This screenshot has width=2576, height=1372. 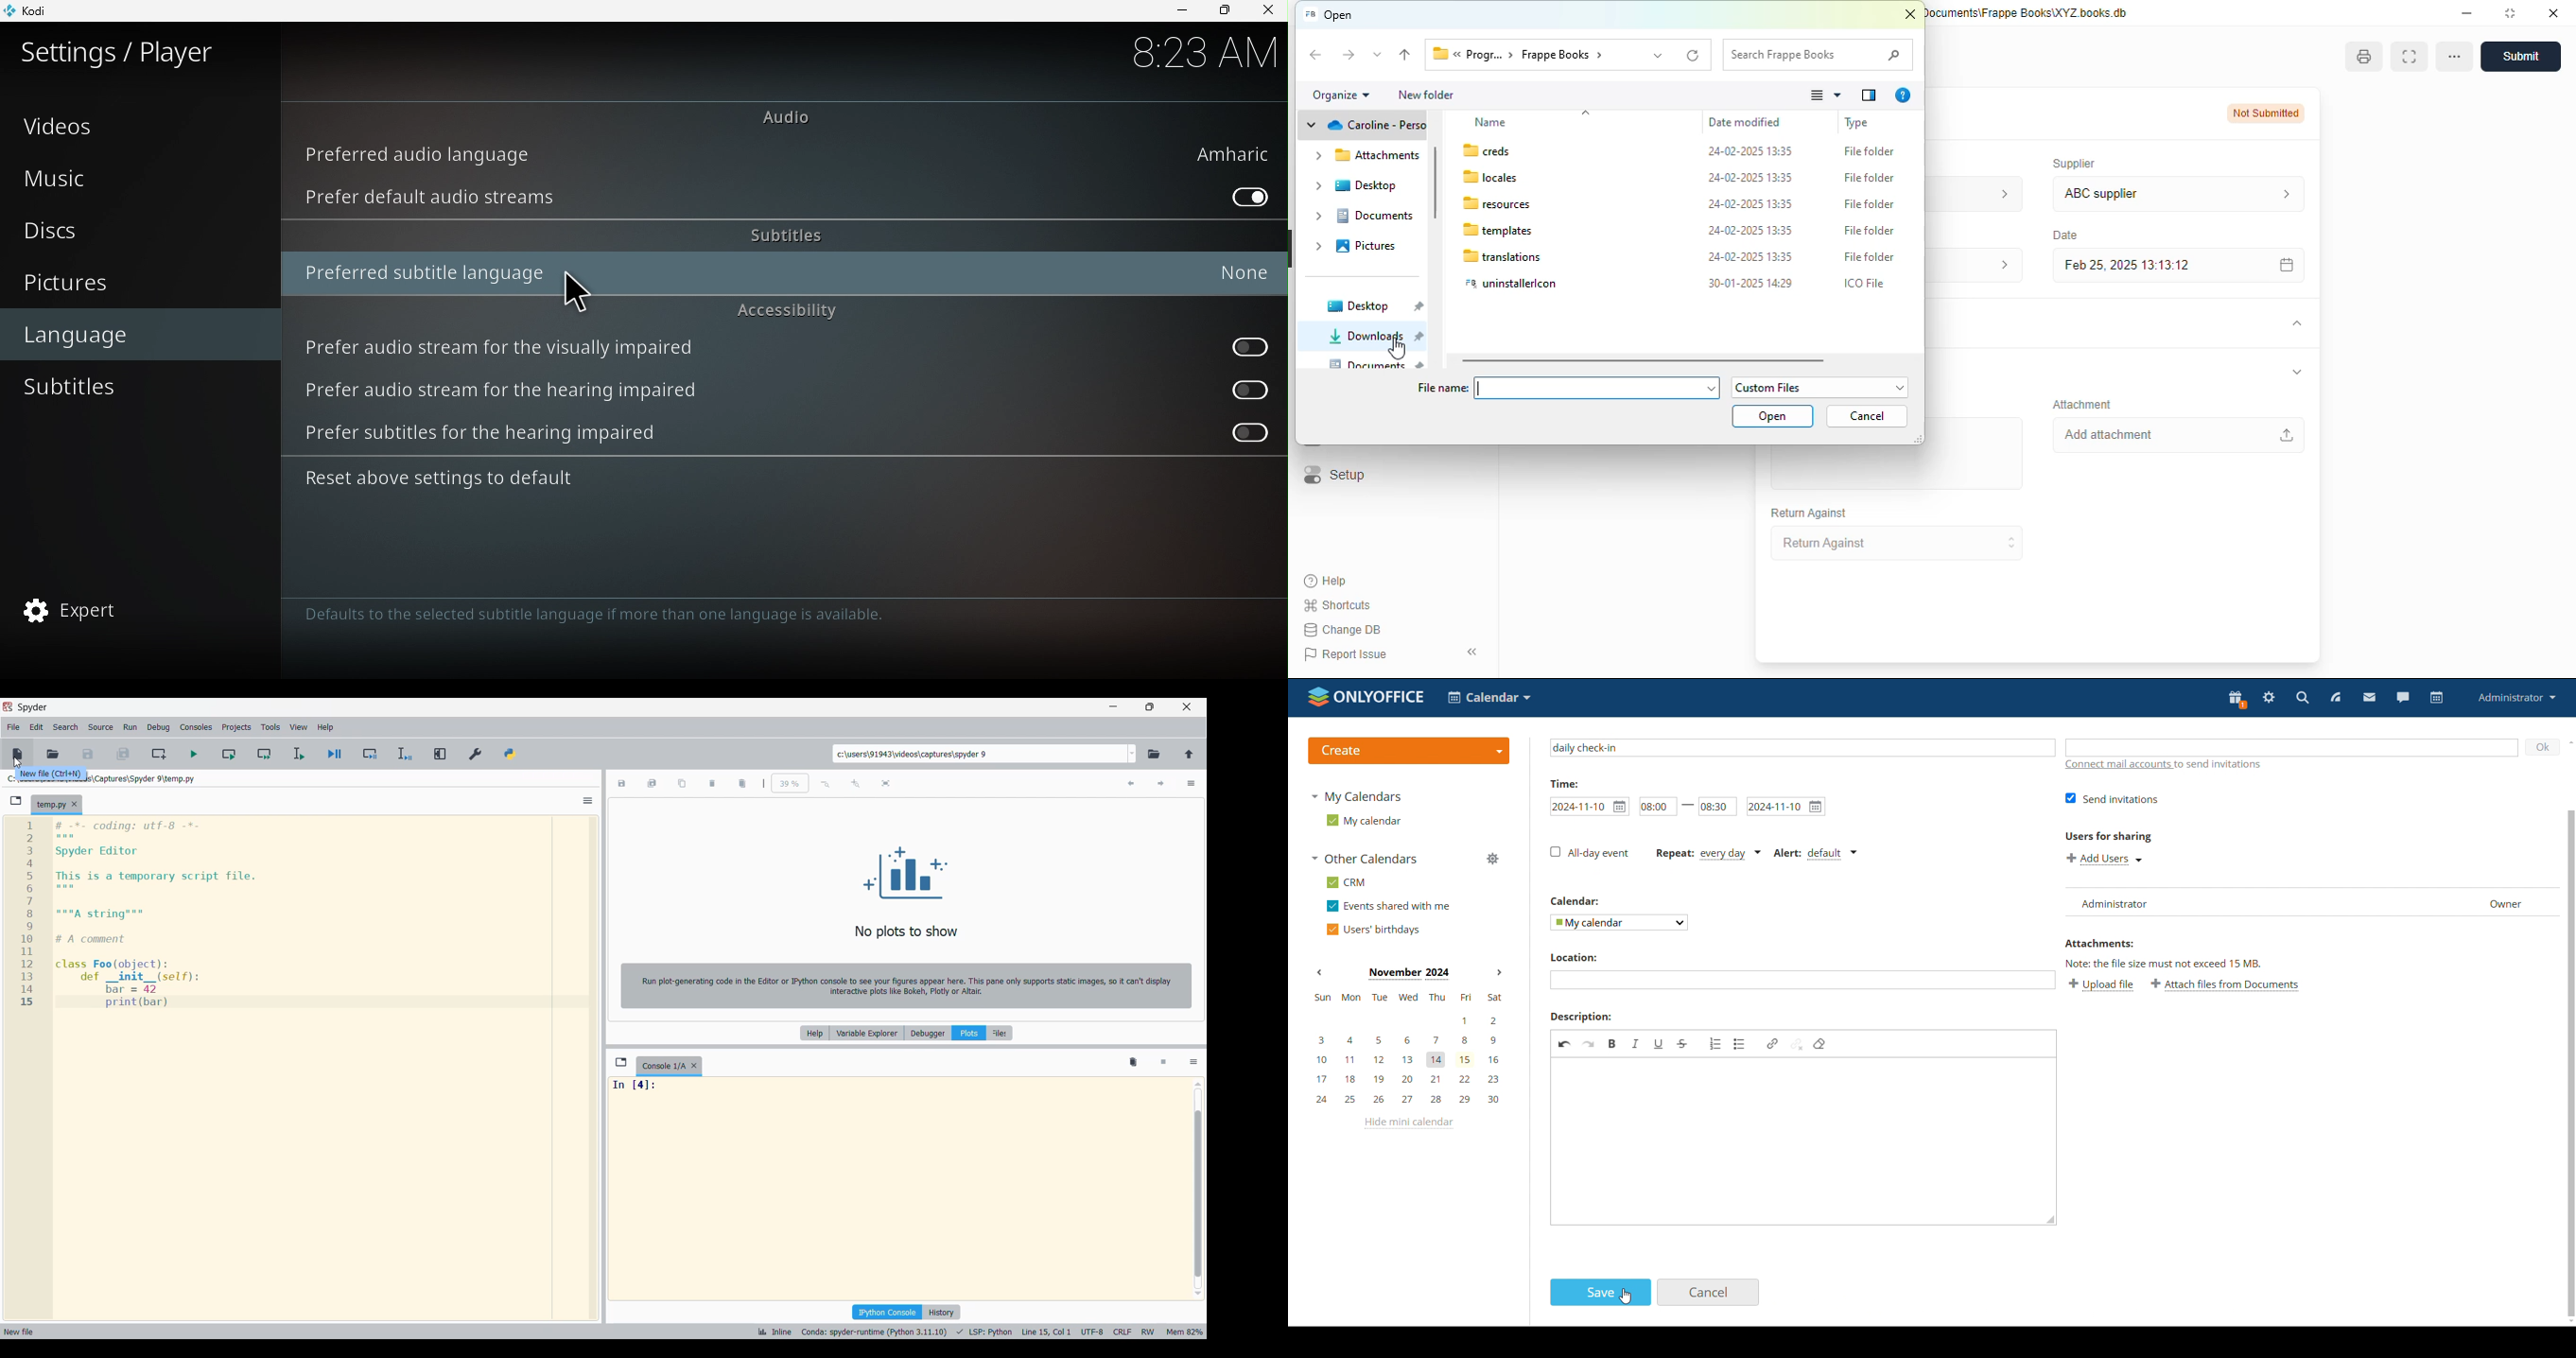 I want to click on up to "desktop", so click(x=1406, y=56).